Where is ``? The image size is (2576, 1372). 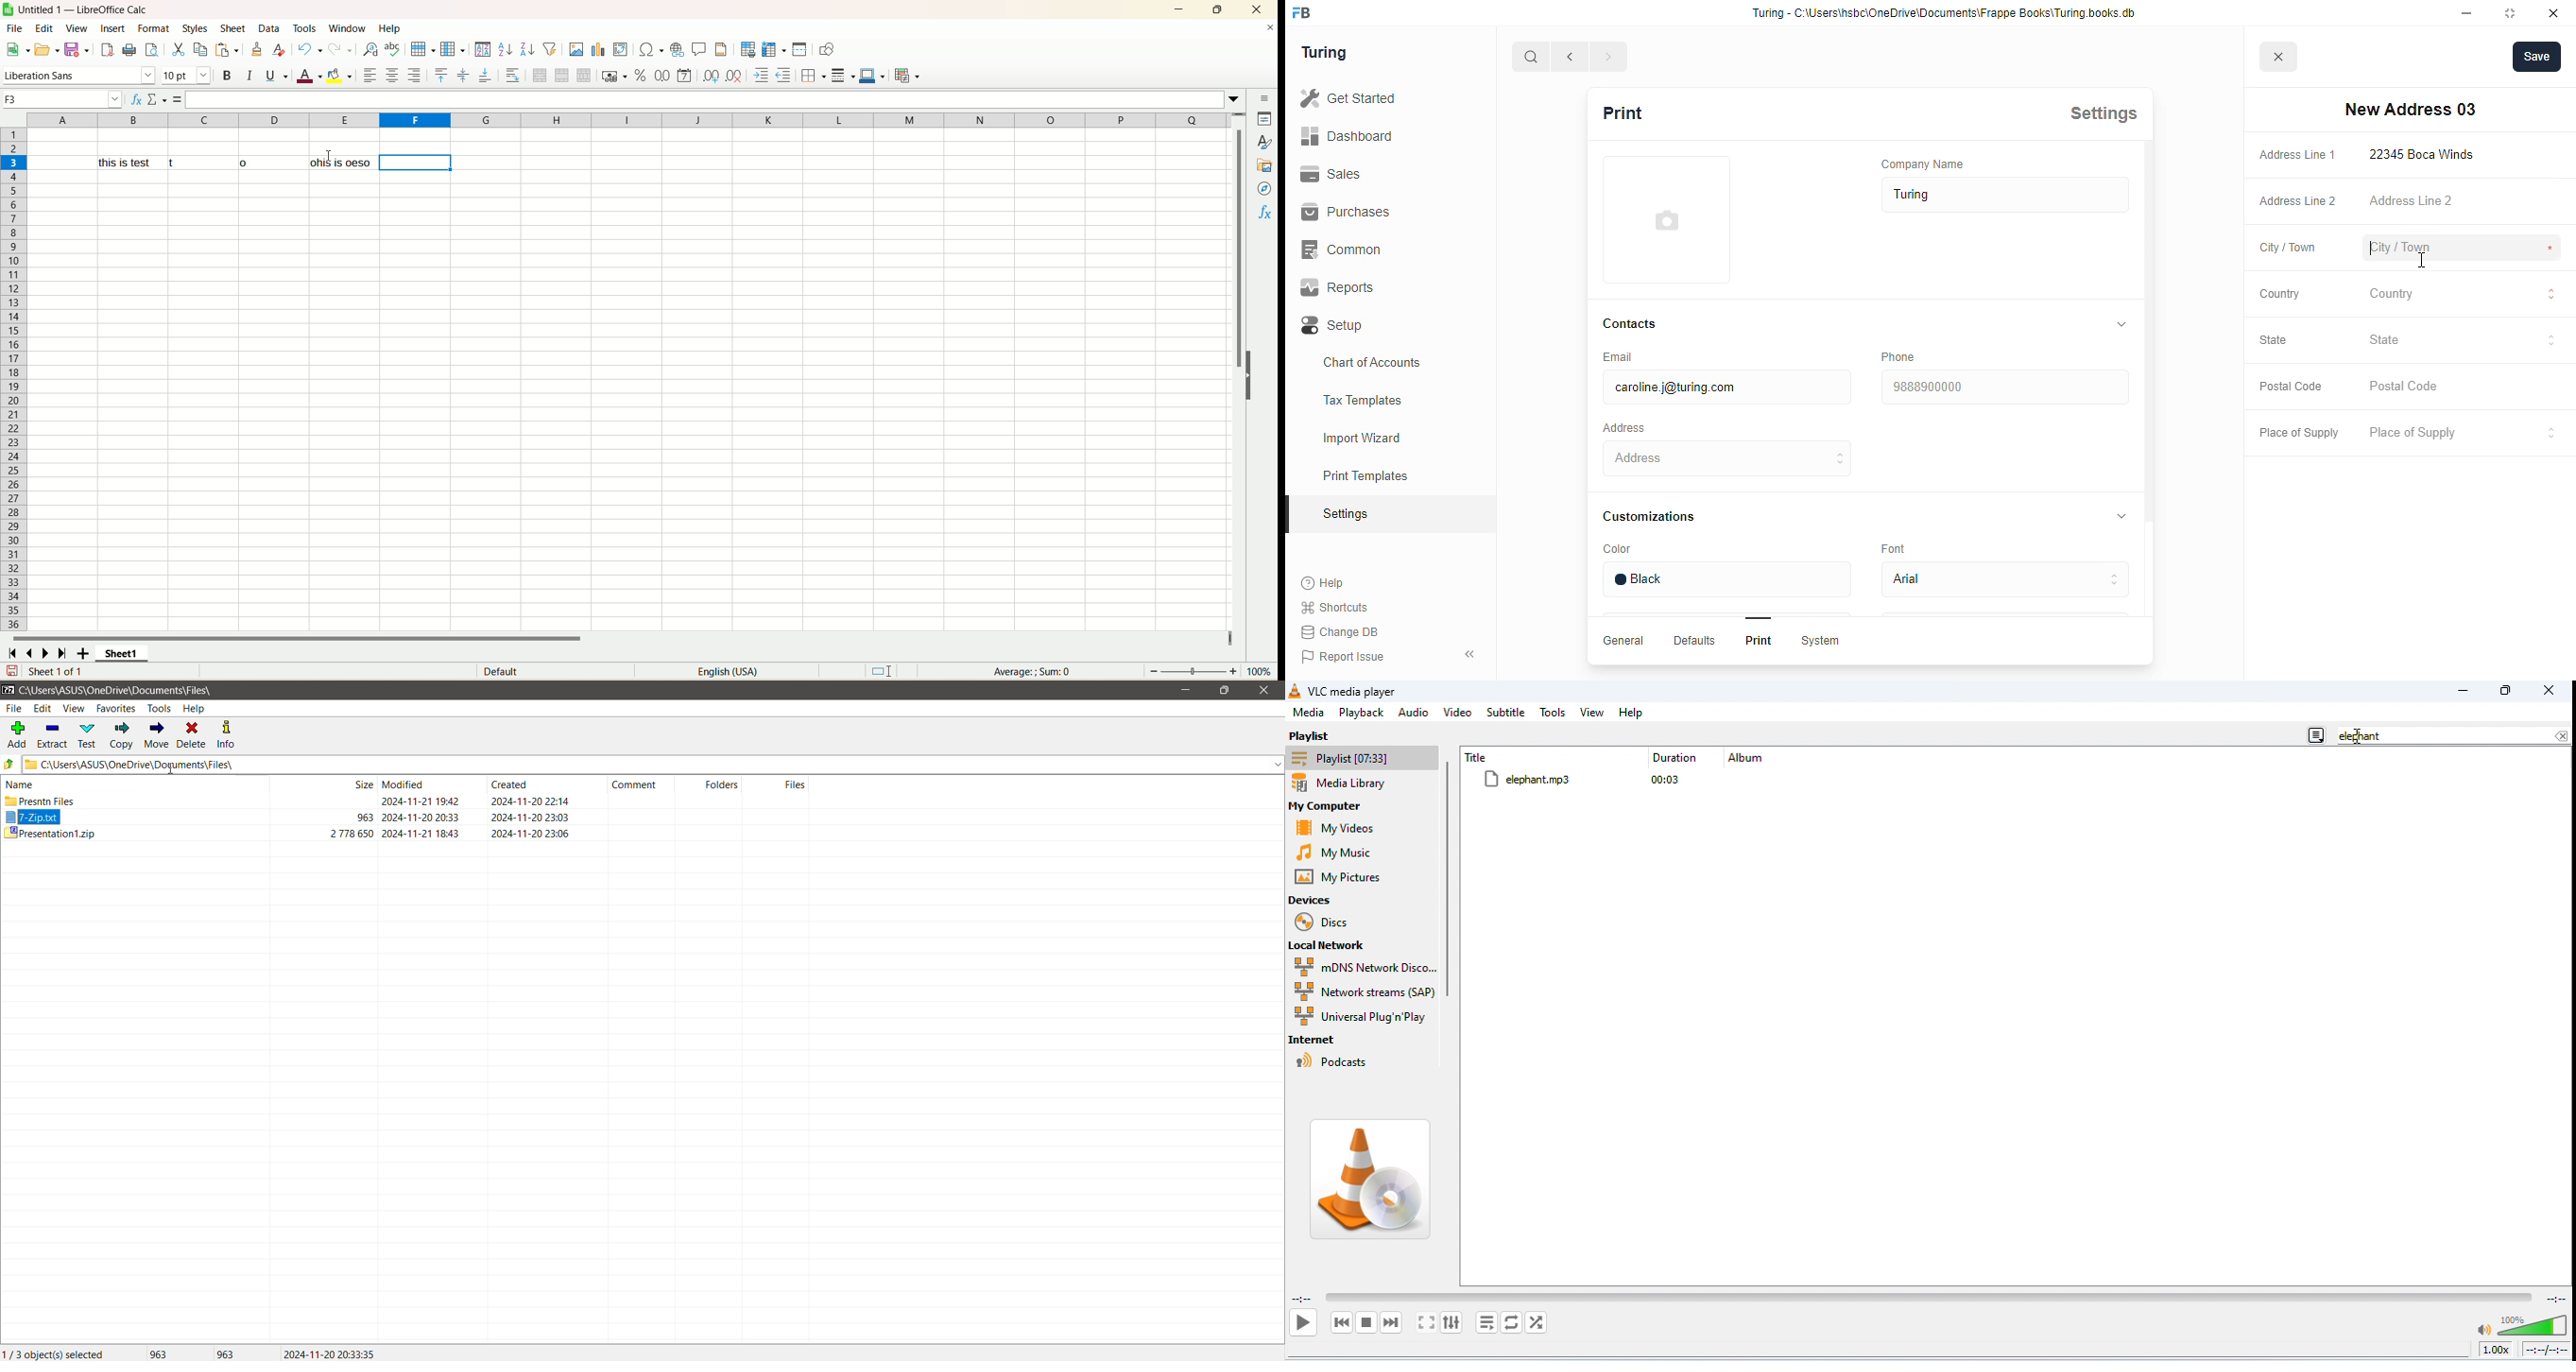
 is located at coordinates (1677, 759).